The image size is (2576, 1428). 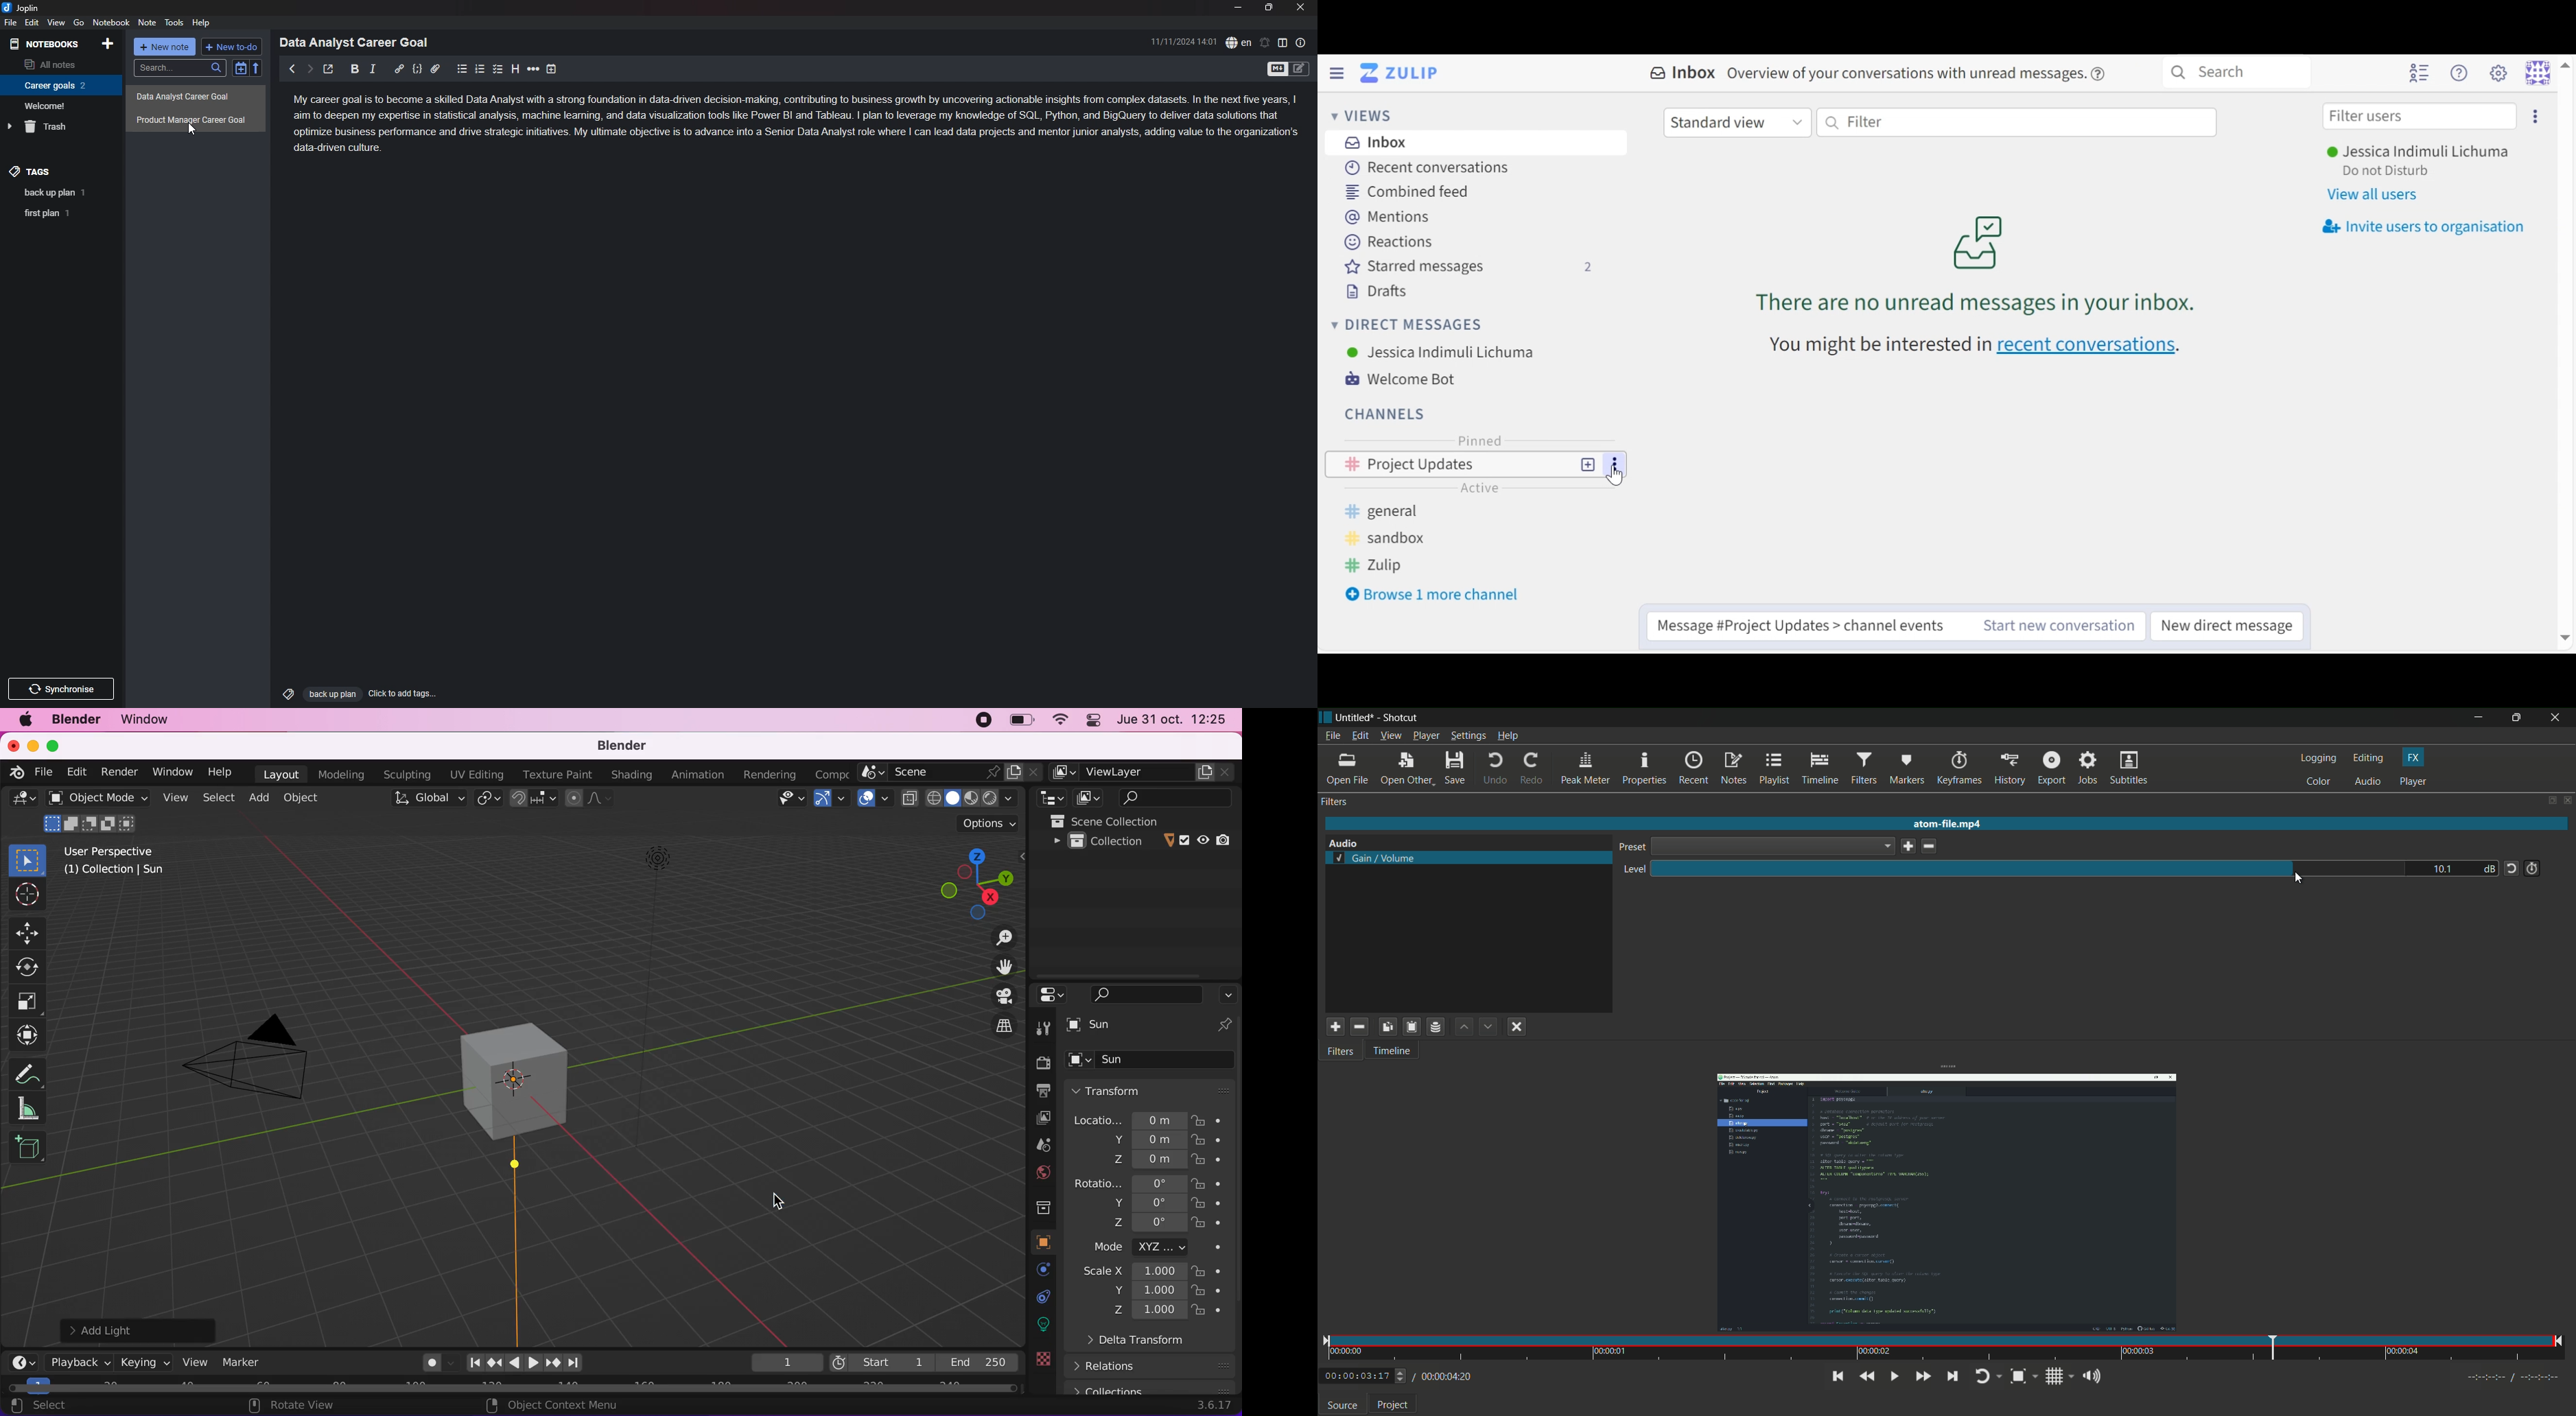 What do you see at coordinates (1342, 1053) in the screenshot?
I see `Filters` at bounding box center [1342, 1053].